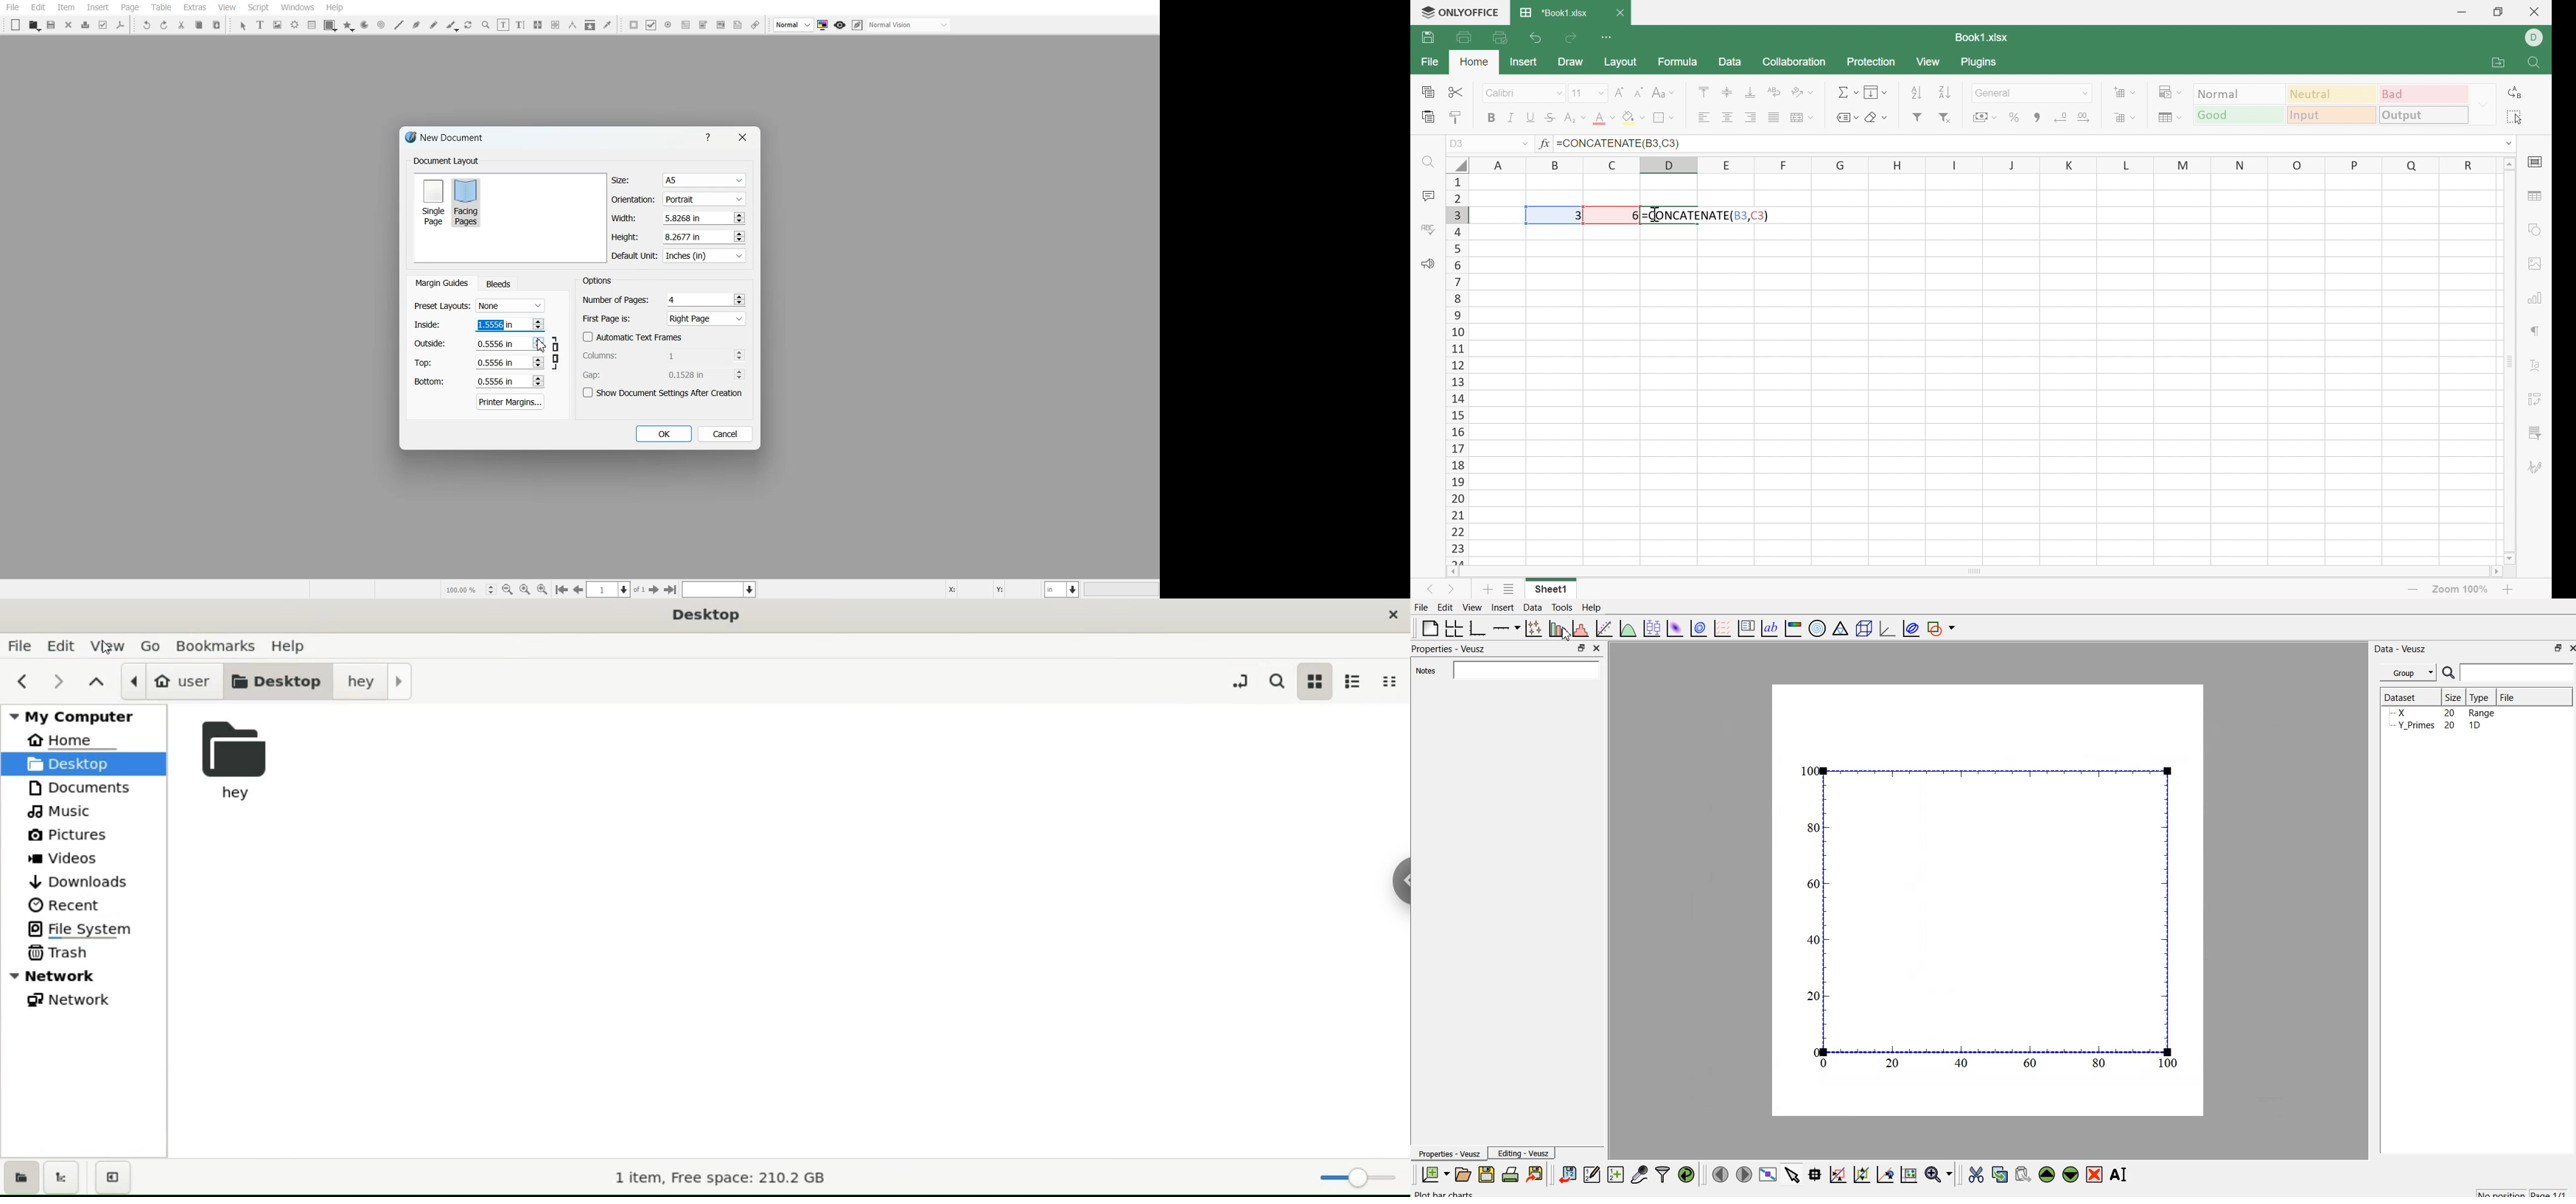 The width and height of the screenshot is (2576, 1204). Describe the element at coordinates (468, 202) in the screenshot. I see `Facing Pages` at that location.